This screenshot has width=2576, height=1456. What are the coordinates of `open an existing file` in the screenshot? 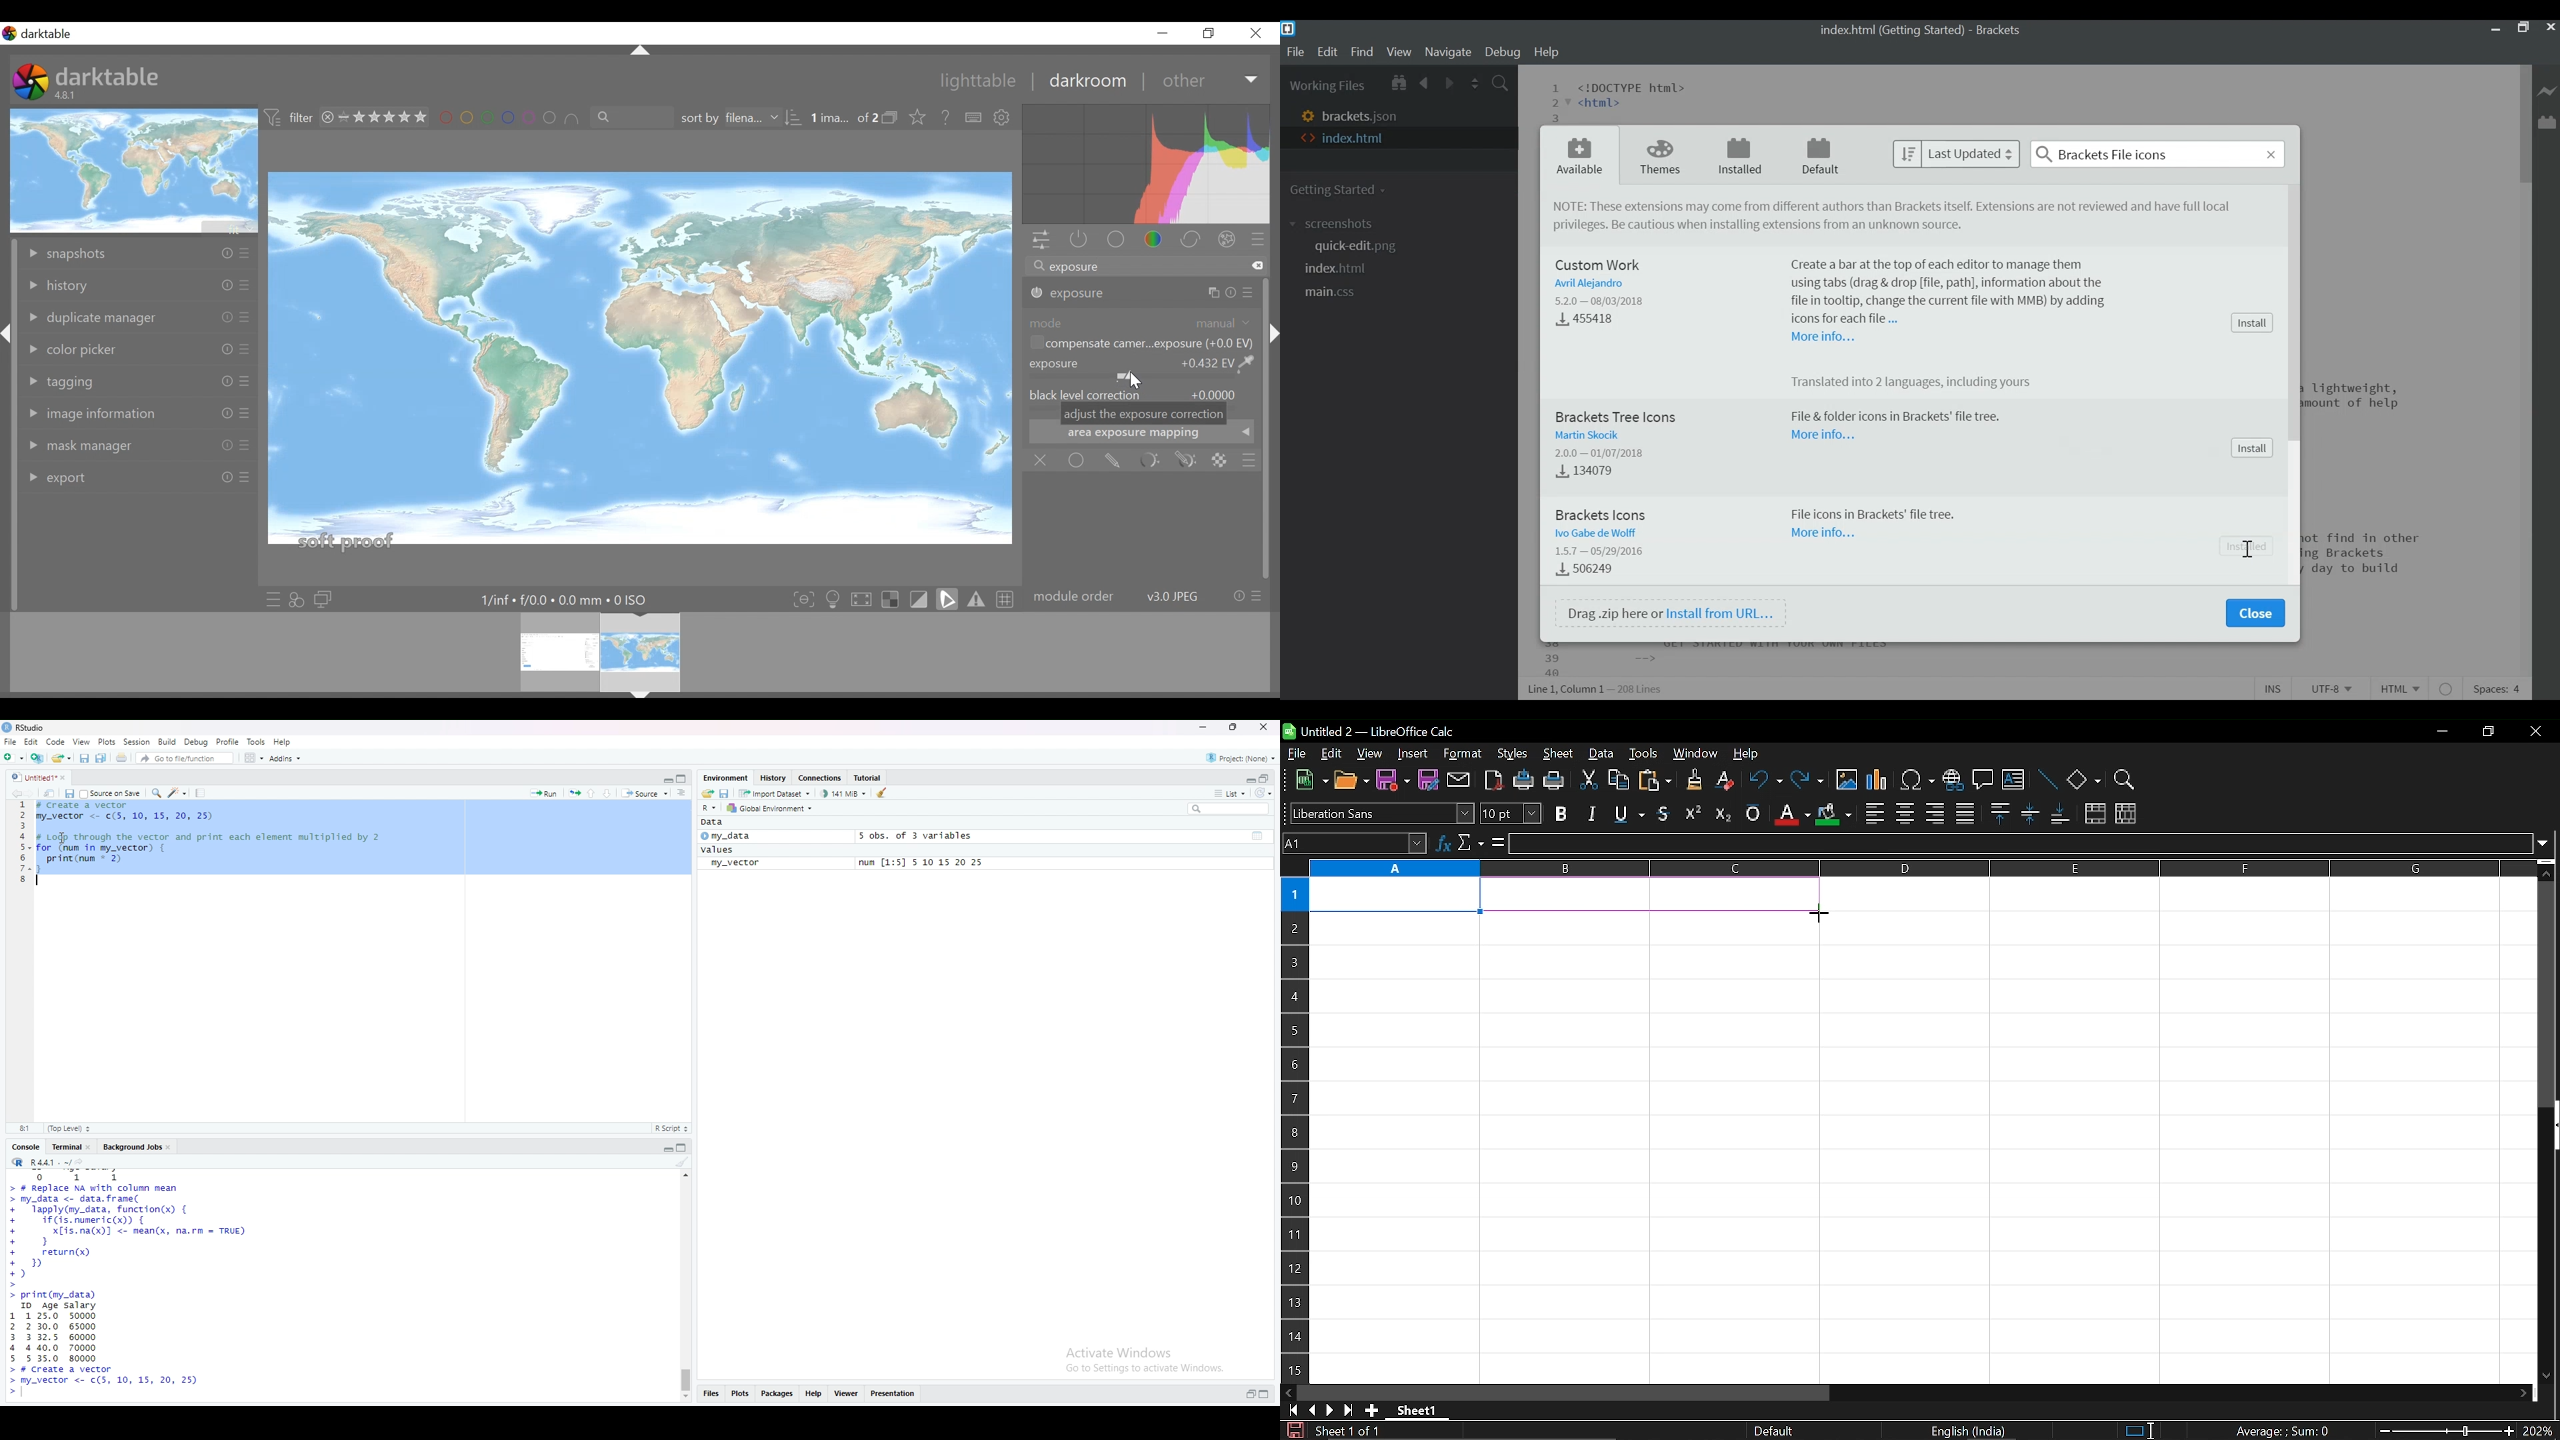 It's located at (62, 759).